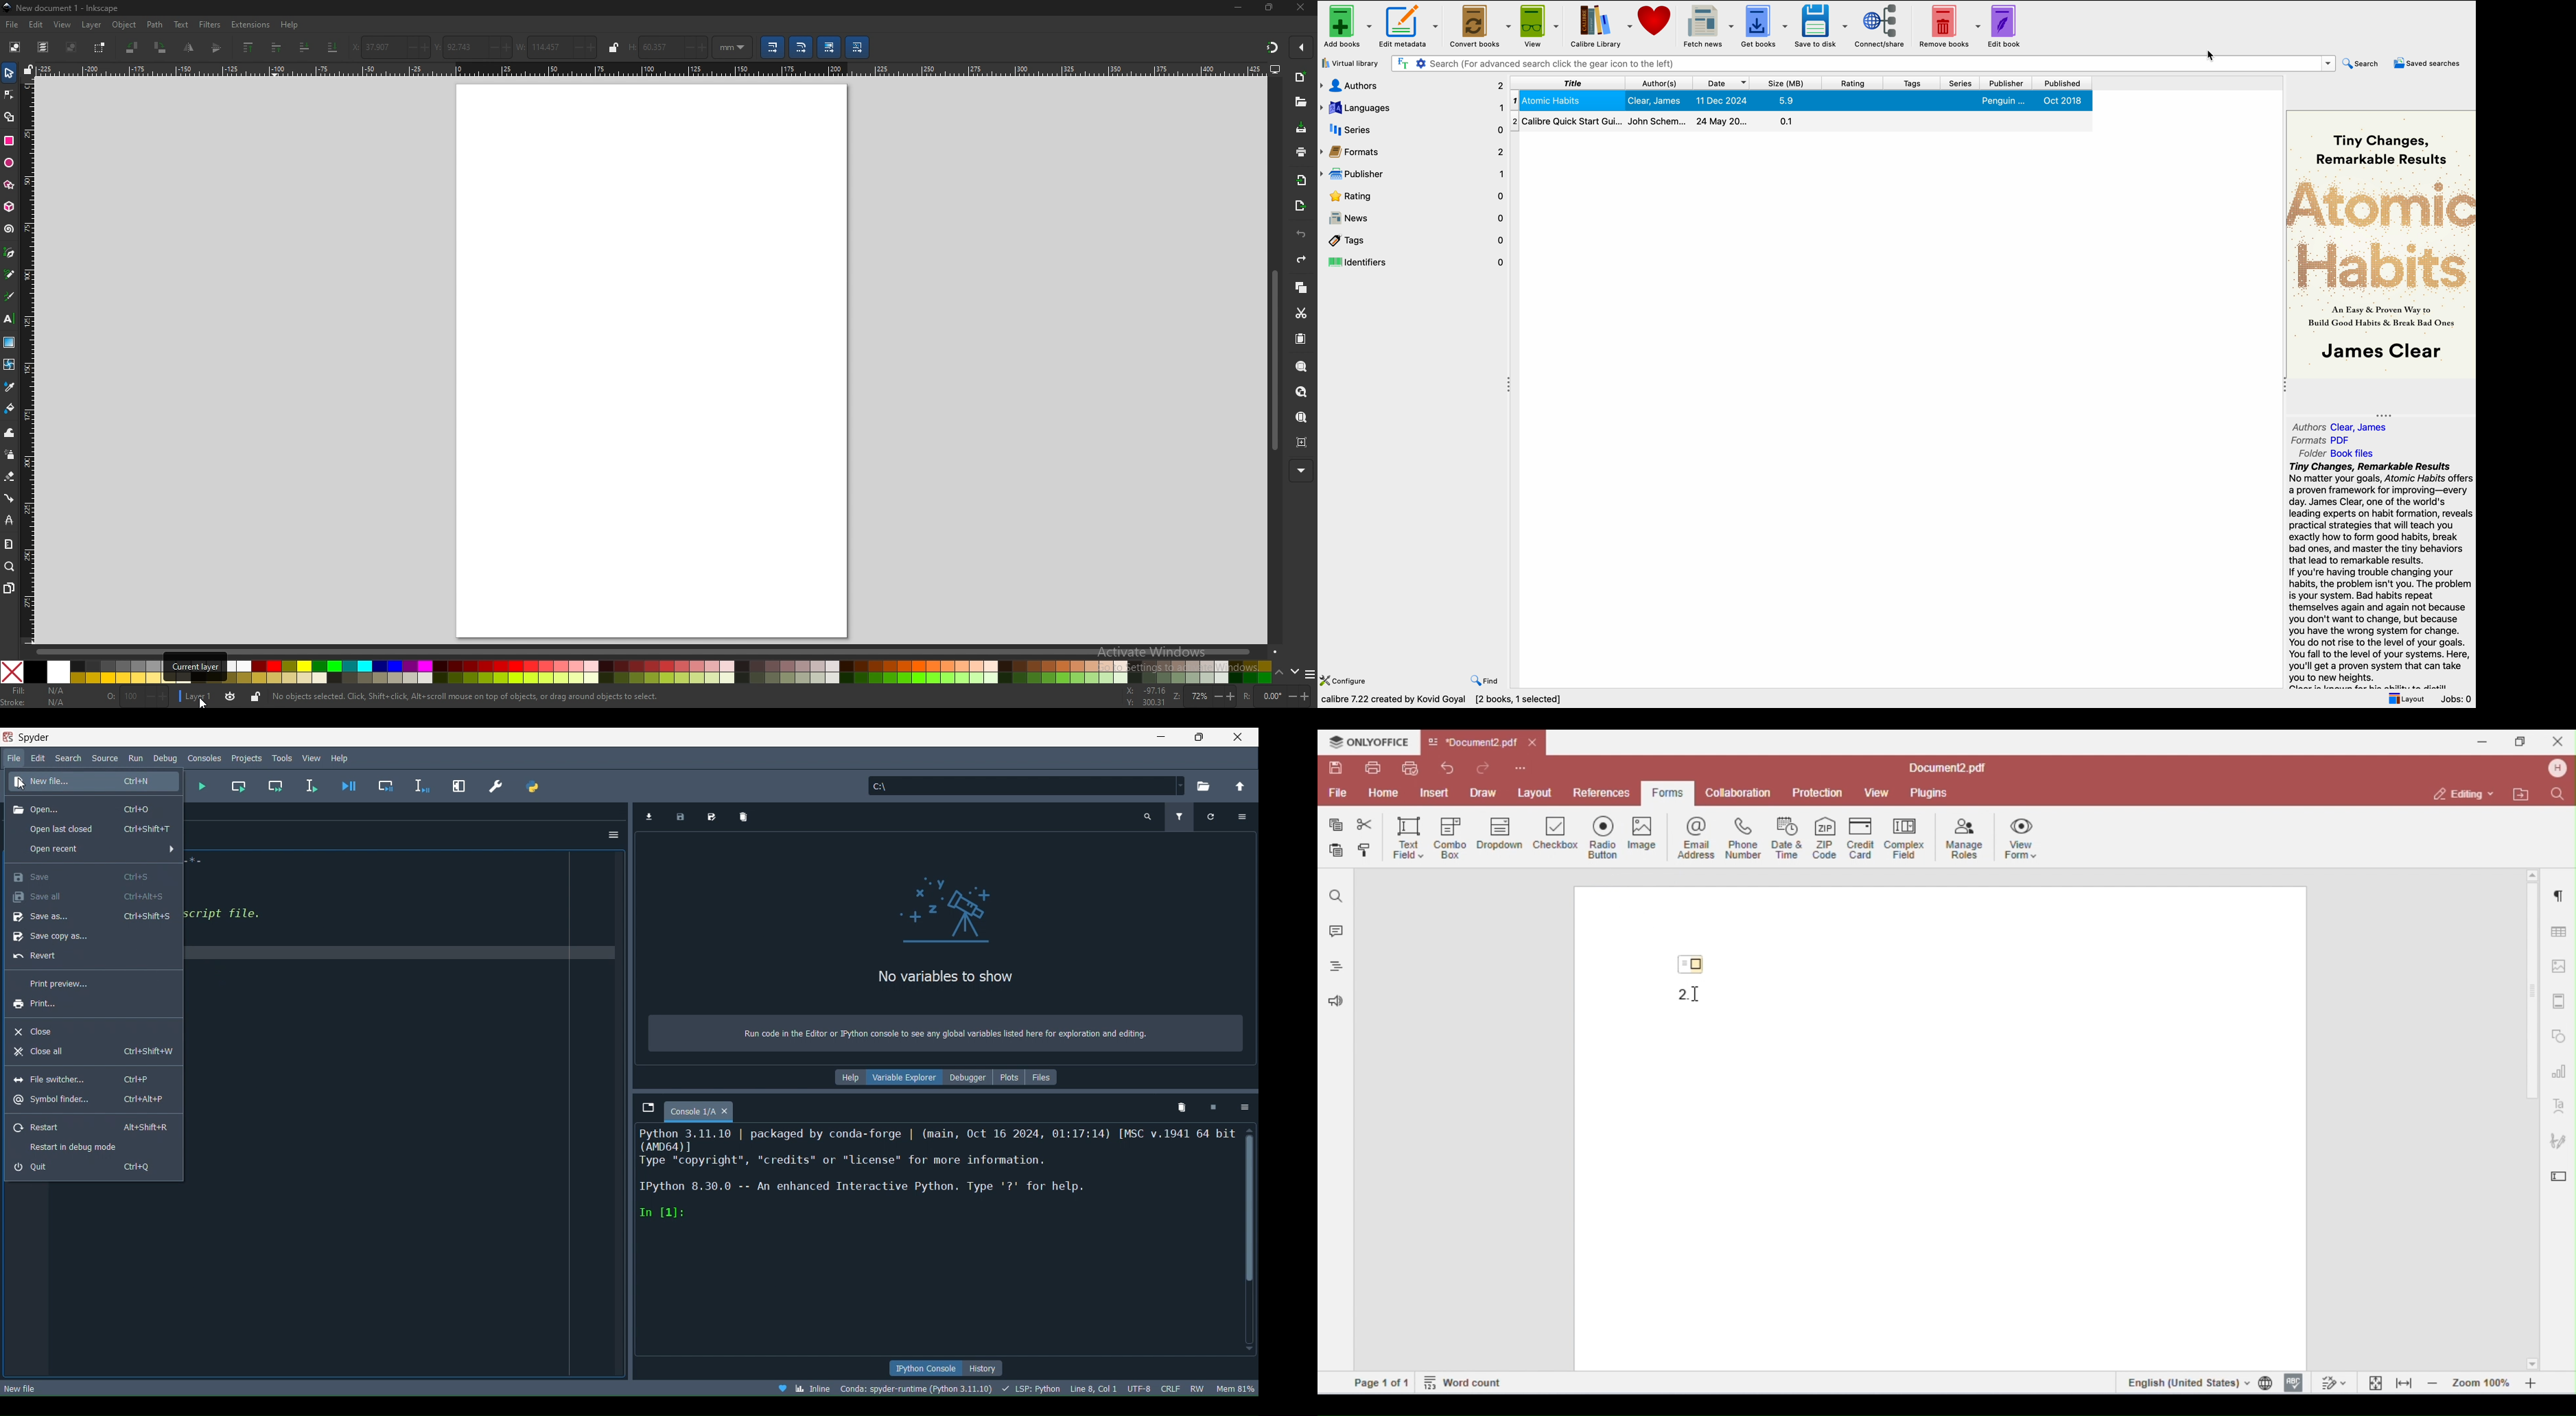  Describe the element at coordinates (711, 1112) in the screenshot. I see `Console` at that location.